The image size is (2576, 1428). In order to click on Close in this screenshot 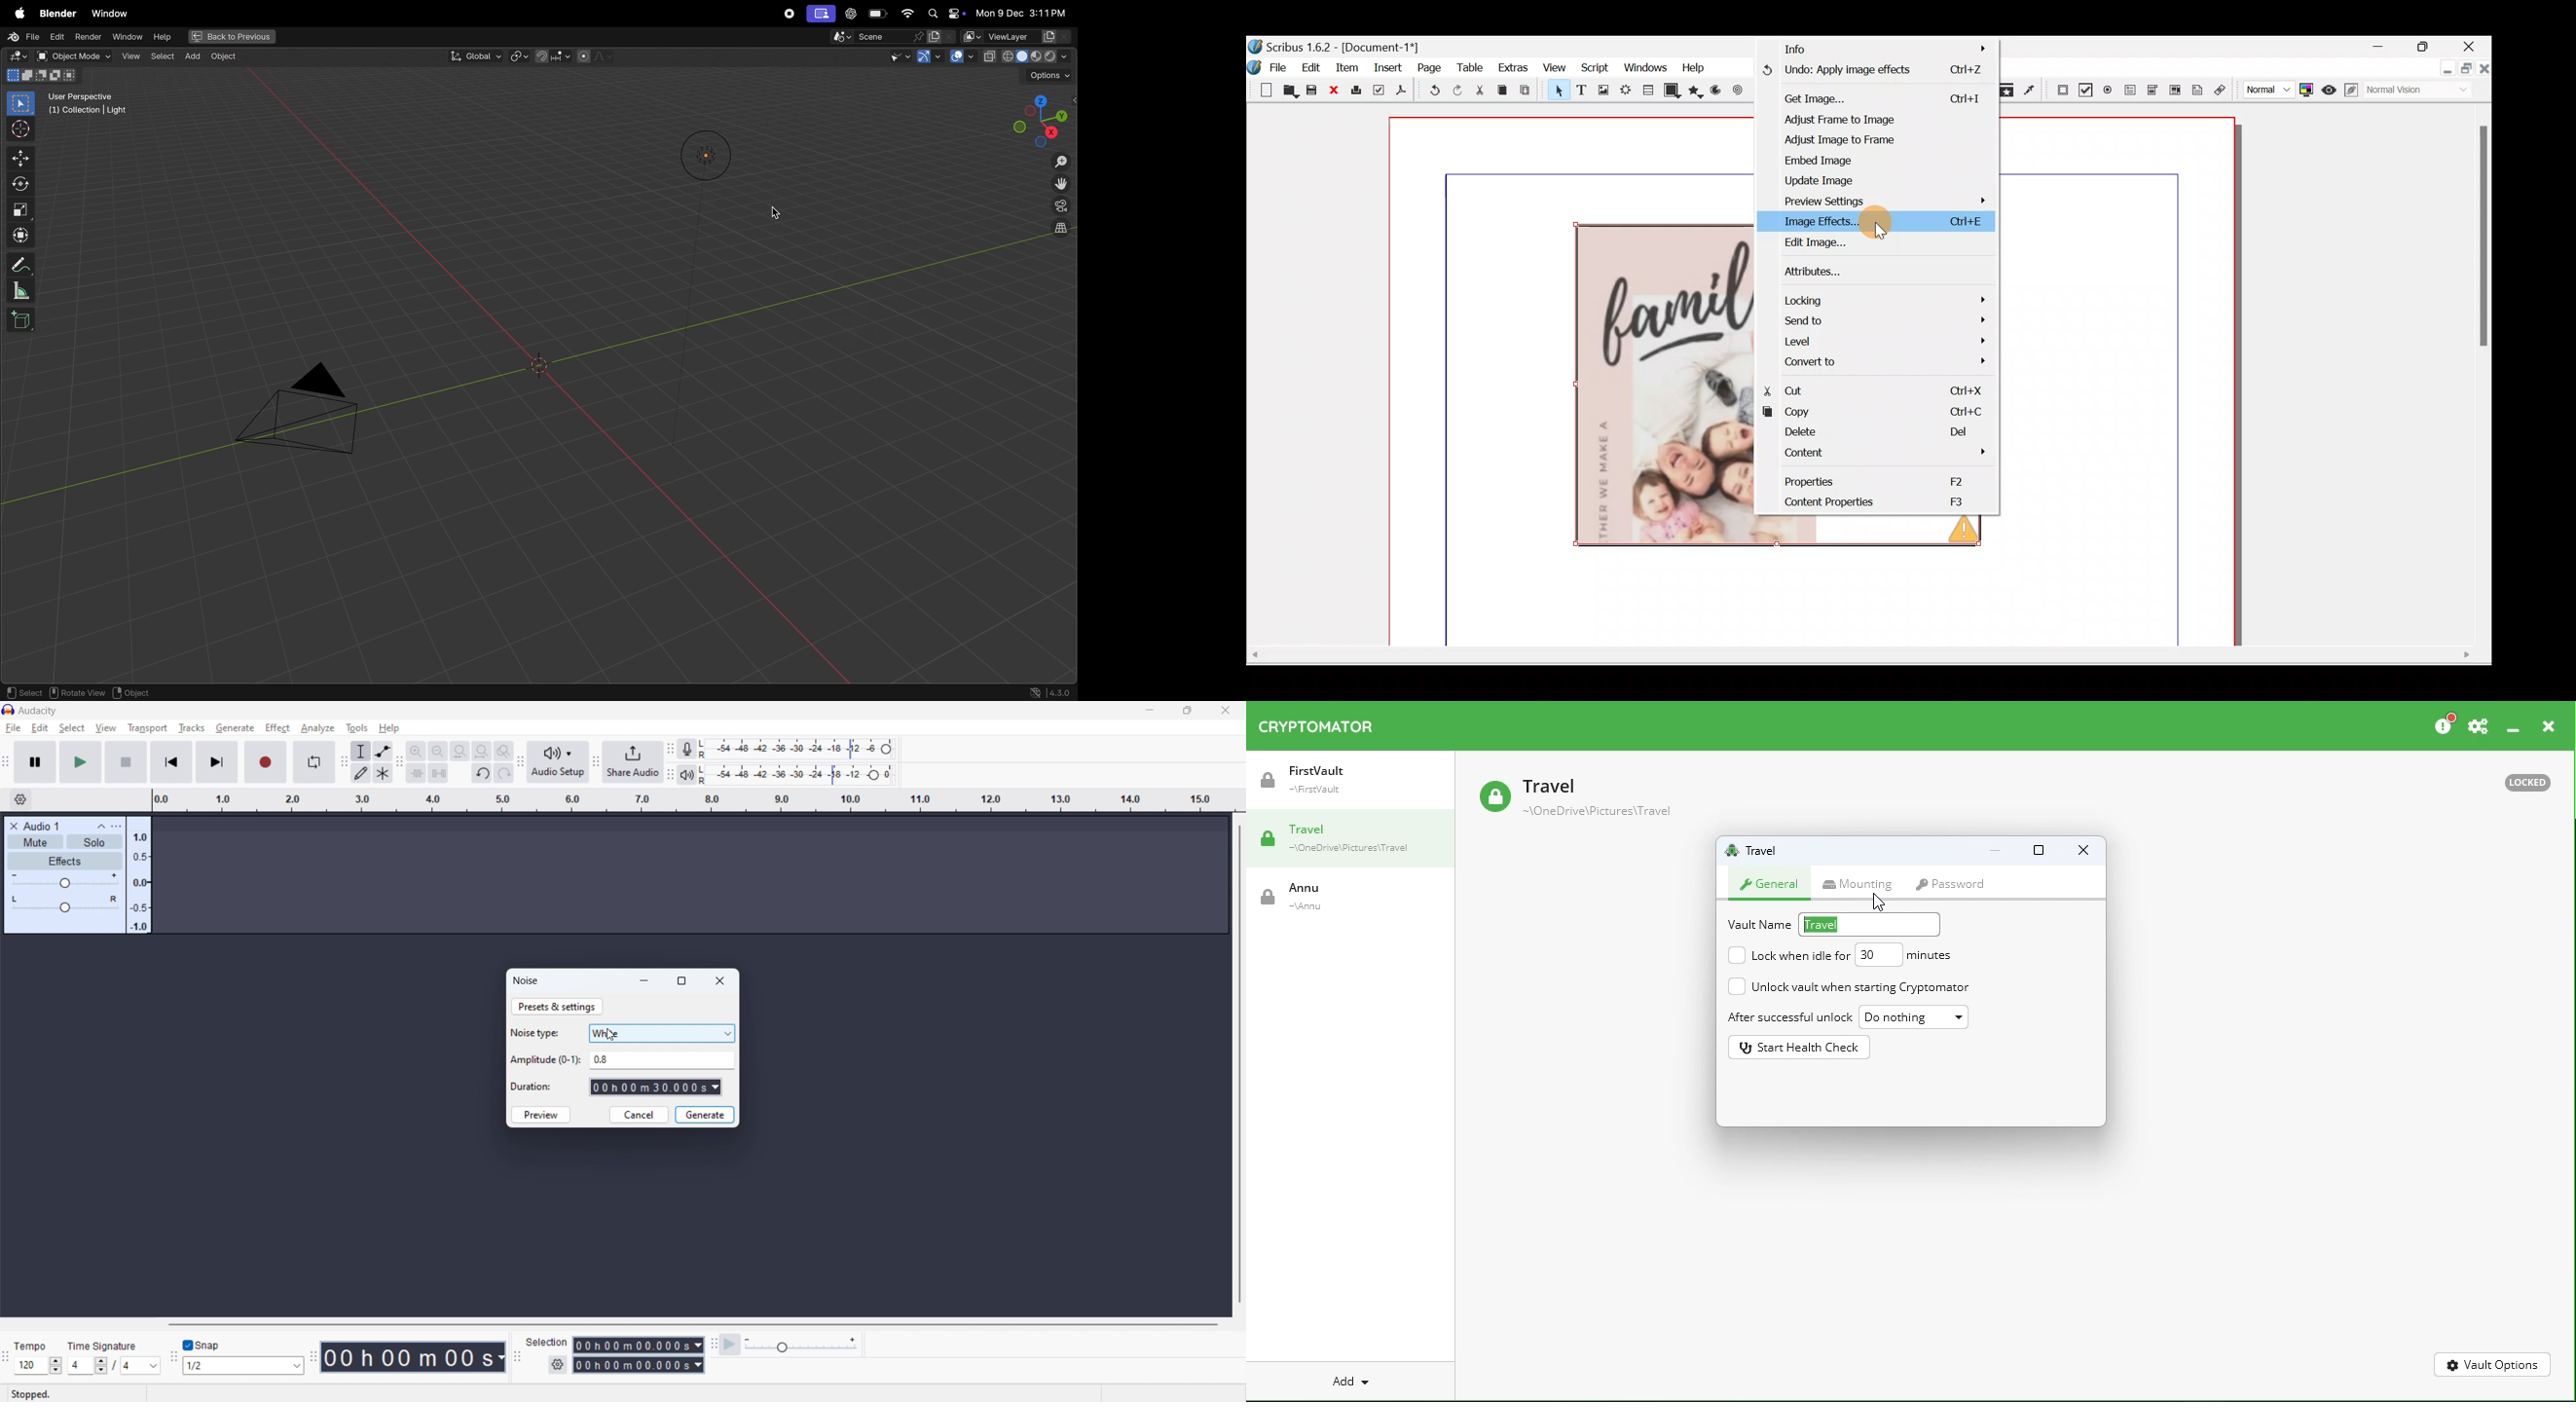, I will do `click(1333, 92)`.